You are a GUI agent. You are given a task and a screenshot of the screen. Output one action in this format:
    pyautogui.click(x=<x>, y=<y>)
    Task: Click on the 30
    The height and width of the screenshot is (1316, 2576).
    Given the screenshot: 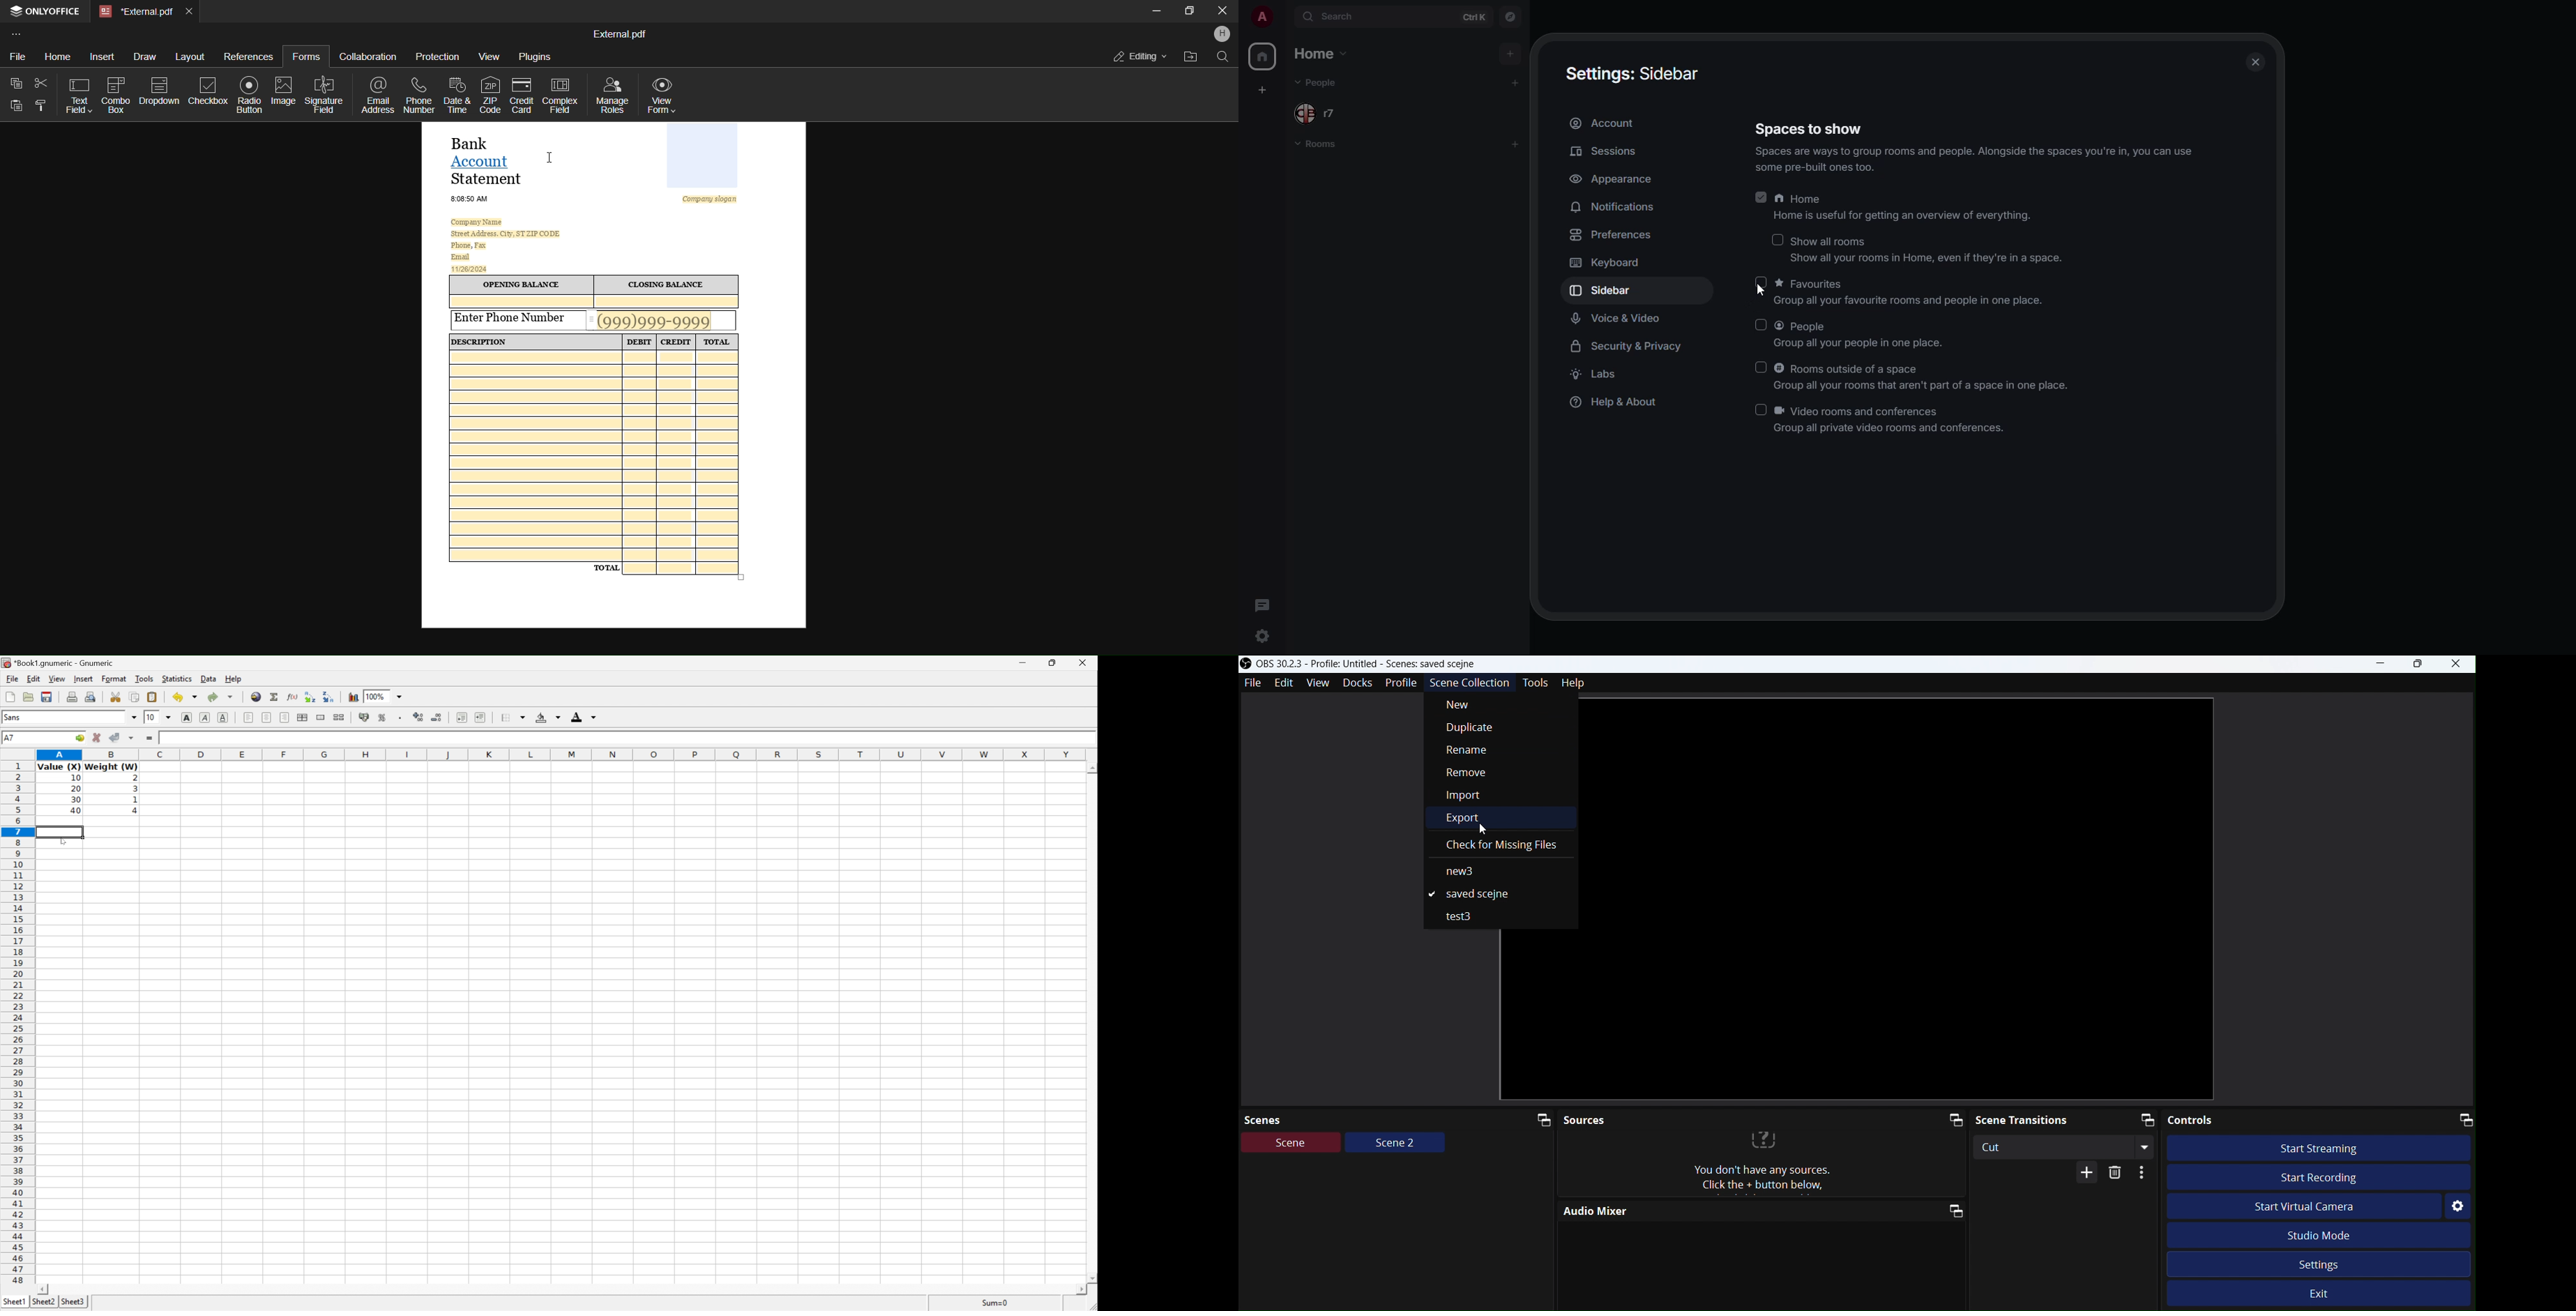 What is the action you would take?
    pyautogui.click(x=76, y=800)
    